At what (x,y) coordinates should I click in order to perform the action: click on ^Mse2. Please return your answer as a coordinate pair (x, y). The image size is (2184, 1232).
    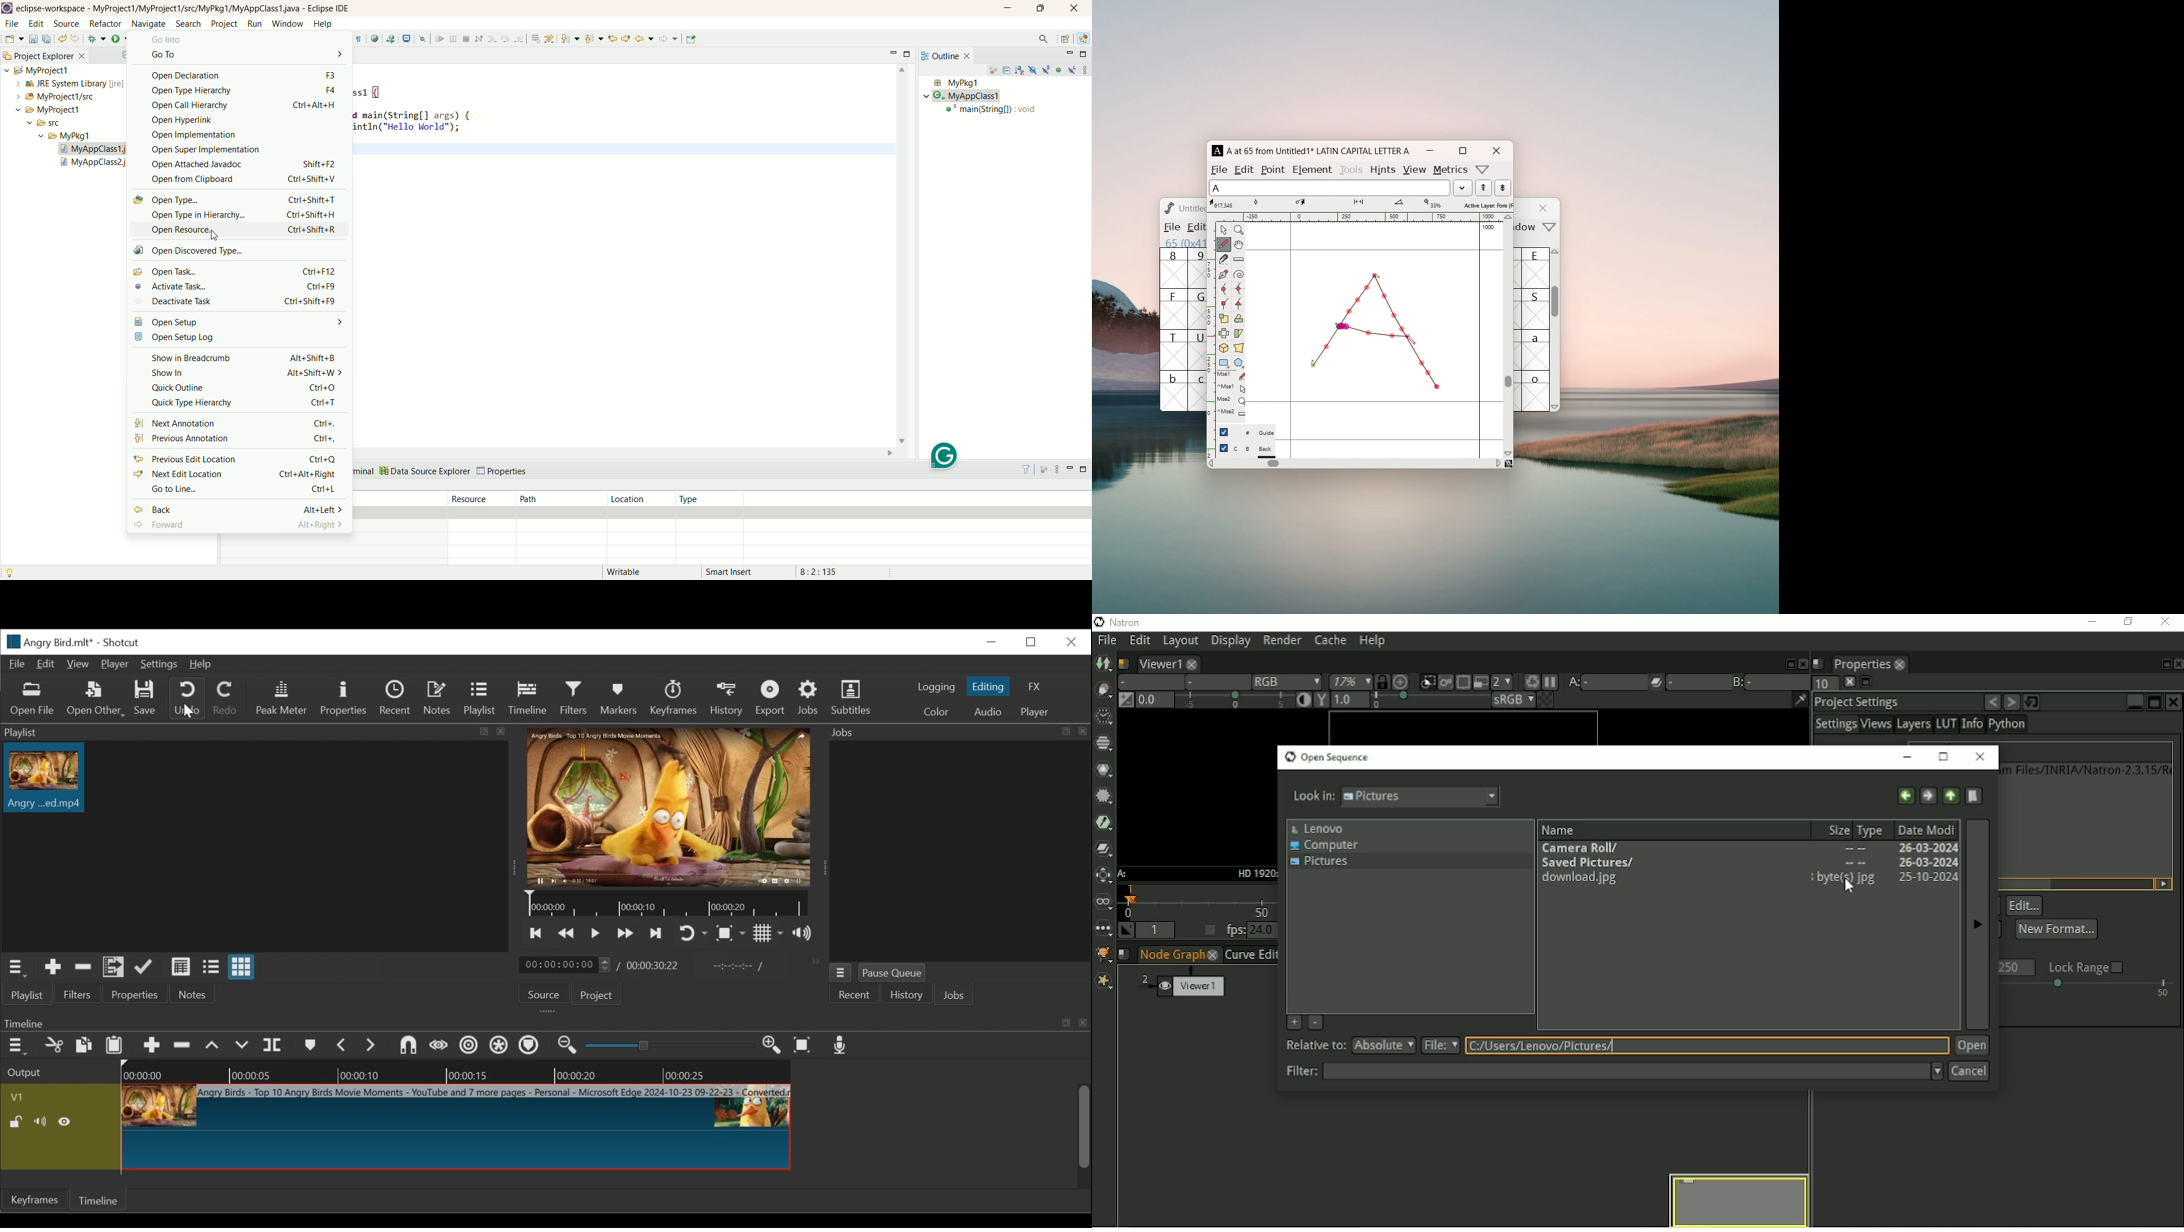
    Looking at the image, I should click on (1232, 387).